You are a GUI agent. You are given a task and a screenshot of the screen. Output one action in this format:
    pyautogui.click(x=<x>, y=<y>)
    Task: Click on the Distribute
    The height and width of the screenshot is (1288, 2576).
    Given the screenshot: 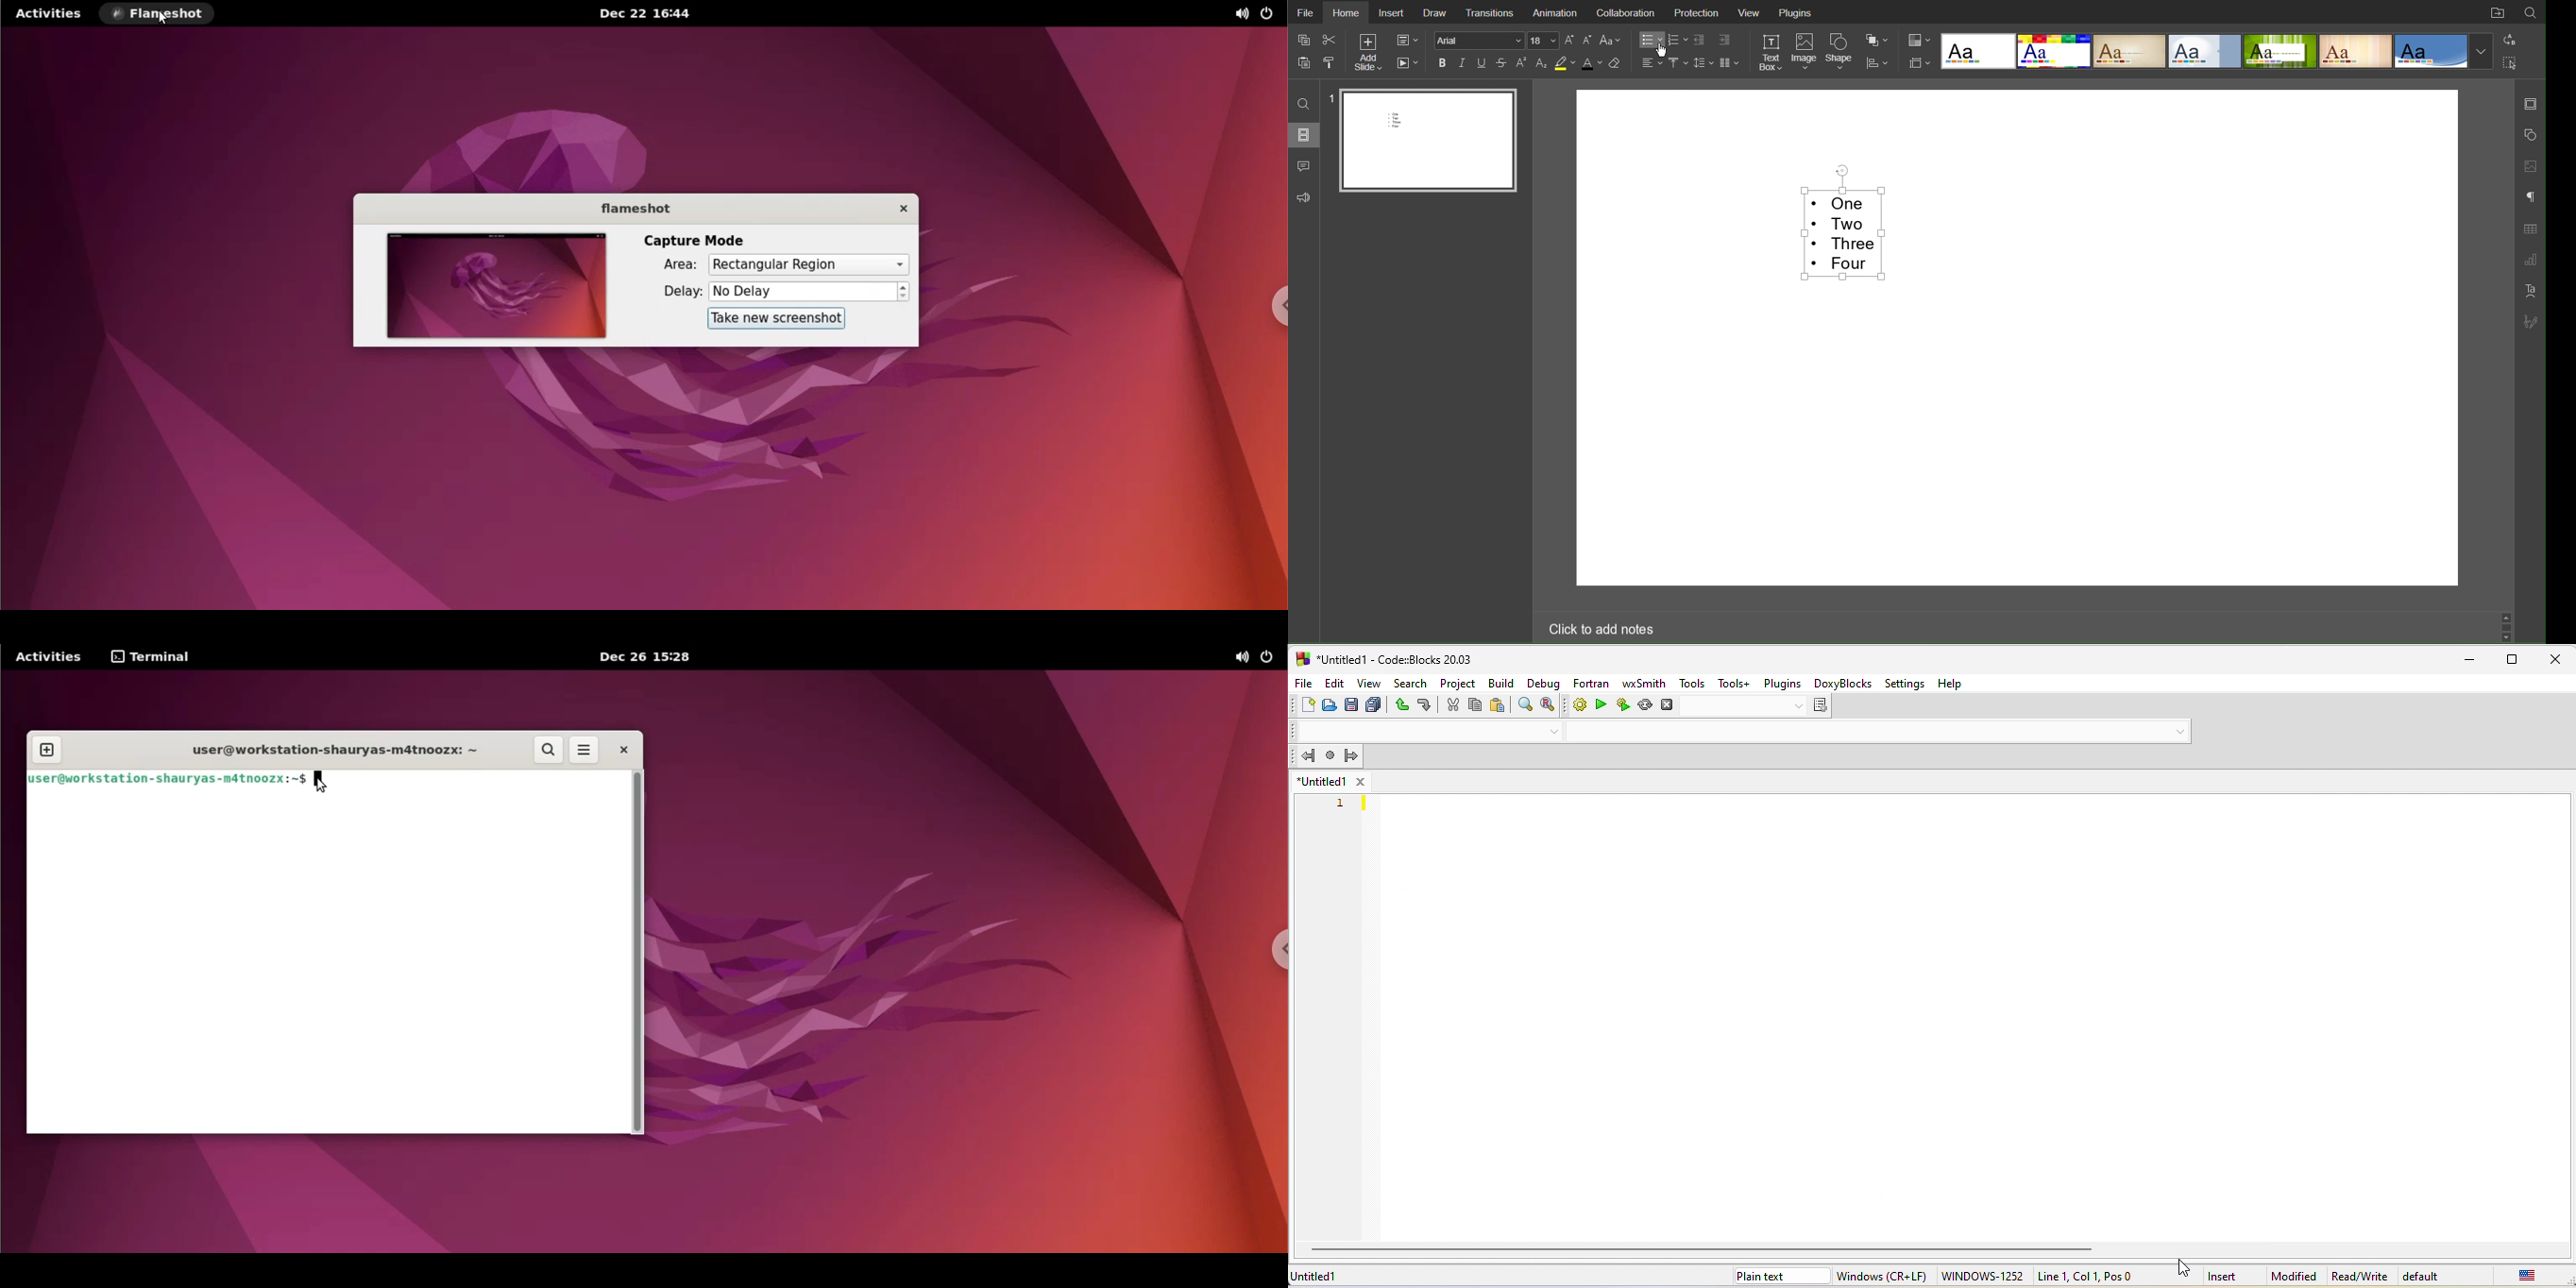 What is the action you would take?
    pyautogui.click(x=1877, y=65)
    